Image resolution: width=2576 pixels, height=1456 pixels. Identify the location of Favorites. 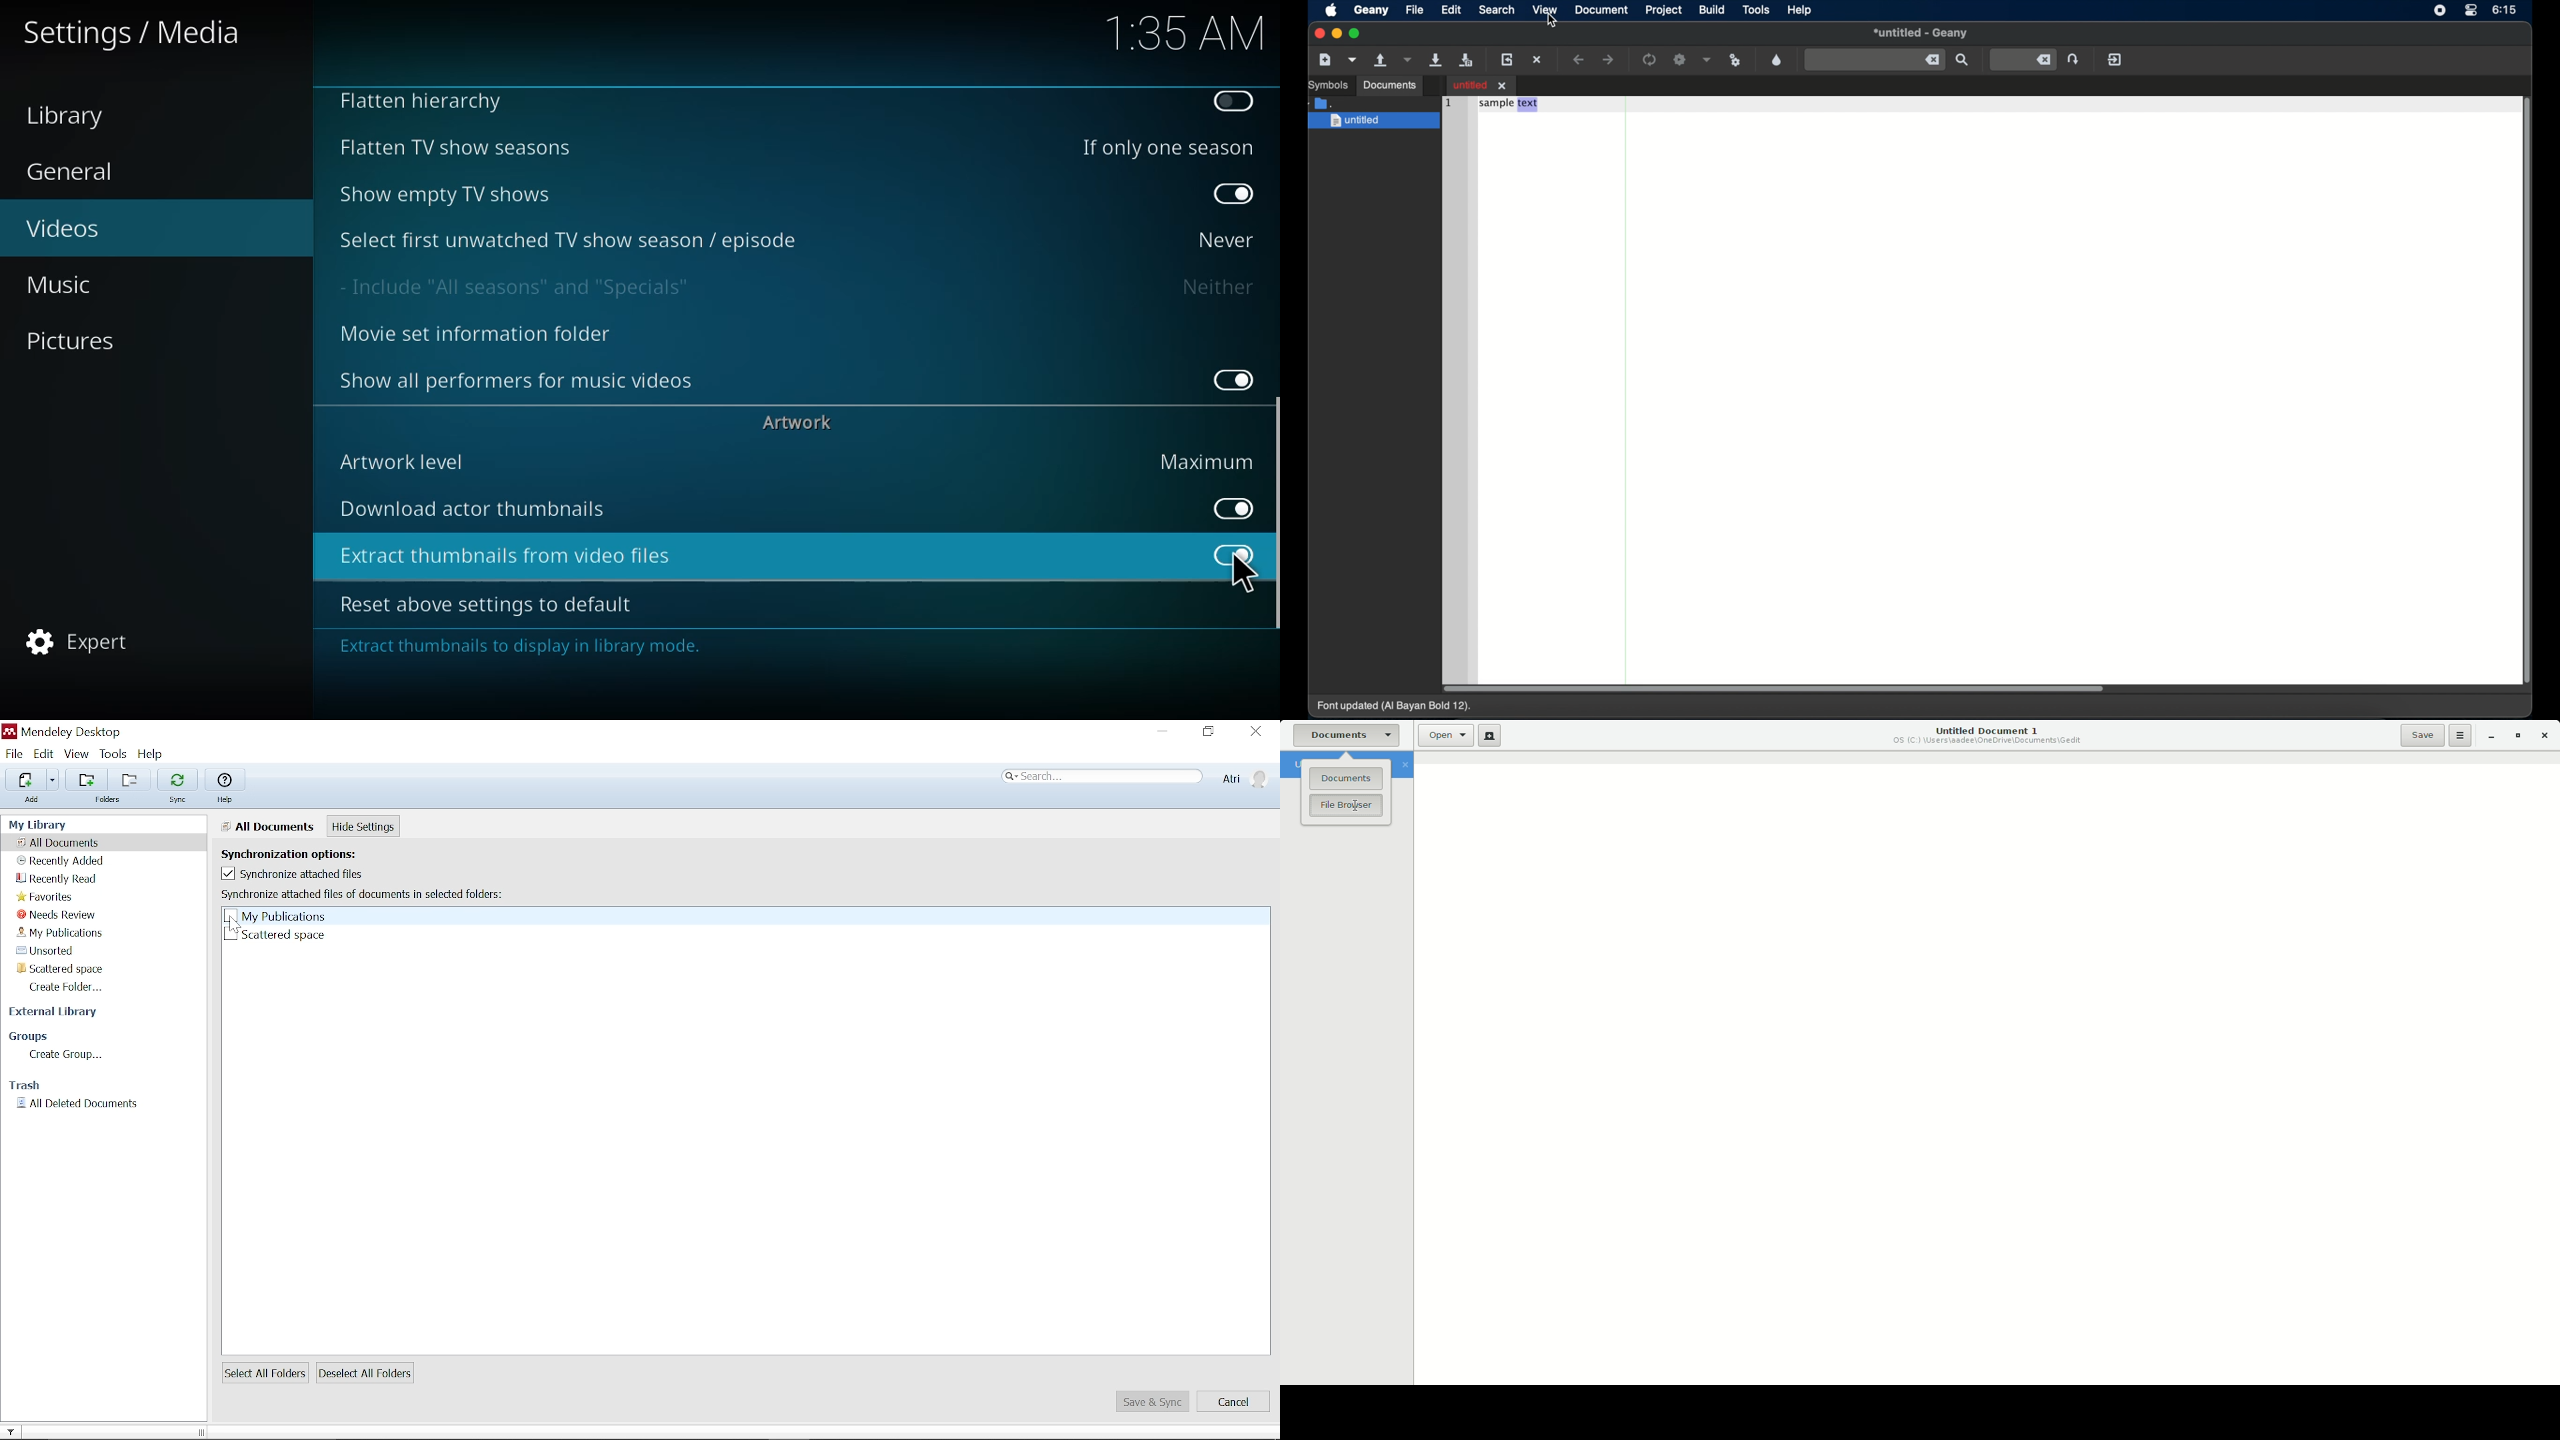
(46, 896).